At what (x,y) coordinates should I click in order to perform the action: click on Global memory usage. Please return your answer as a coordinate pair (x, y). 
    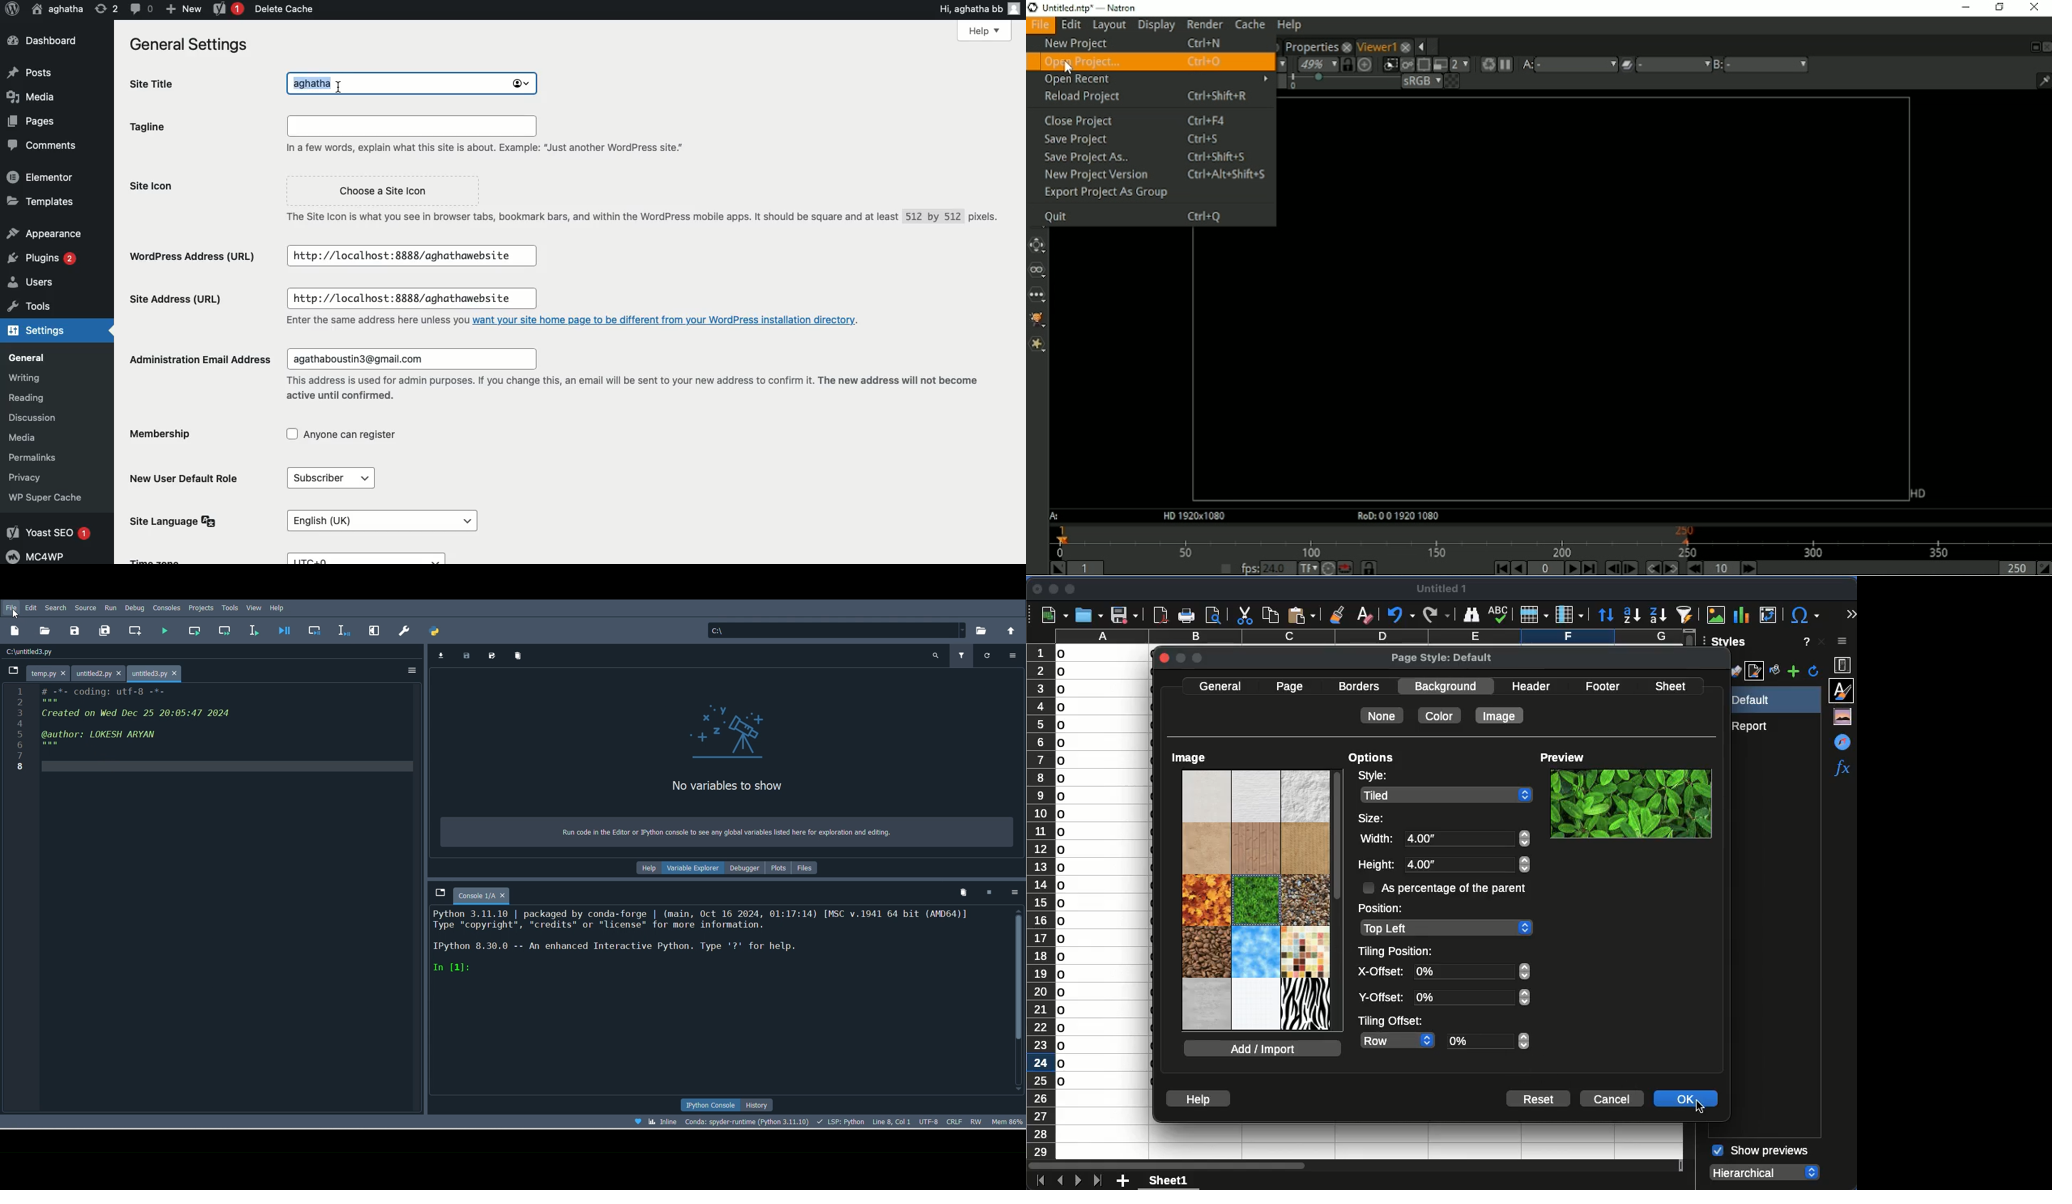
    Looking at the image, I should click on (1009, 1122).